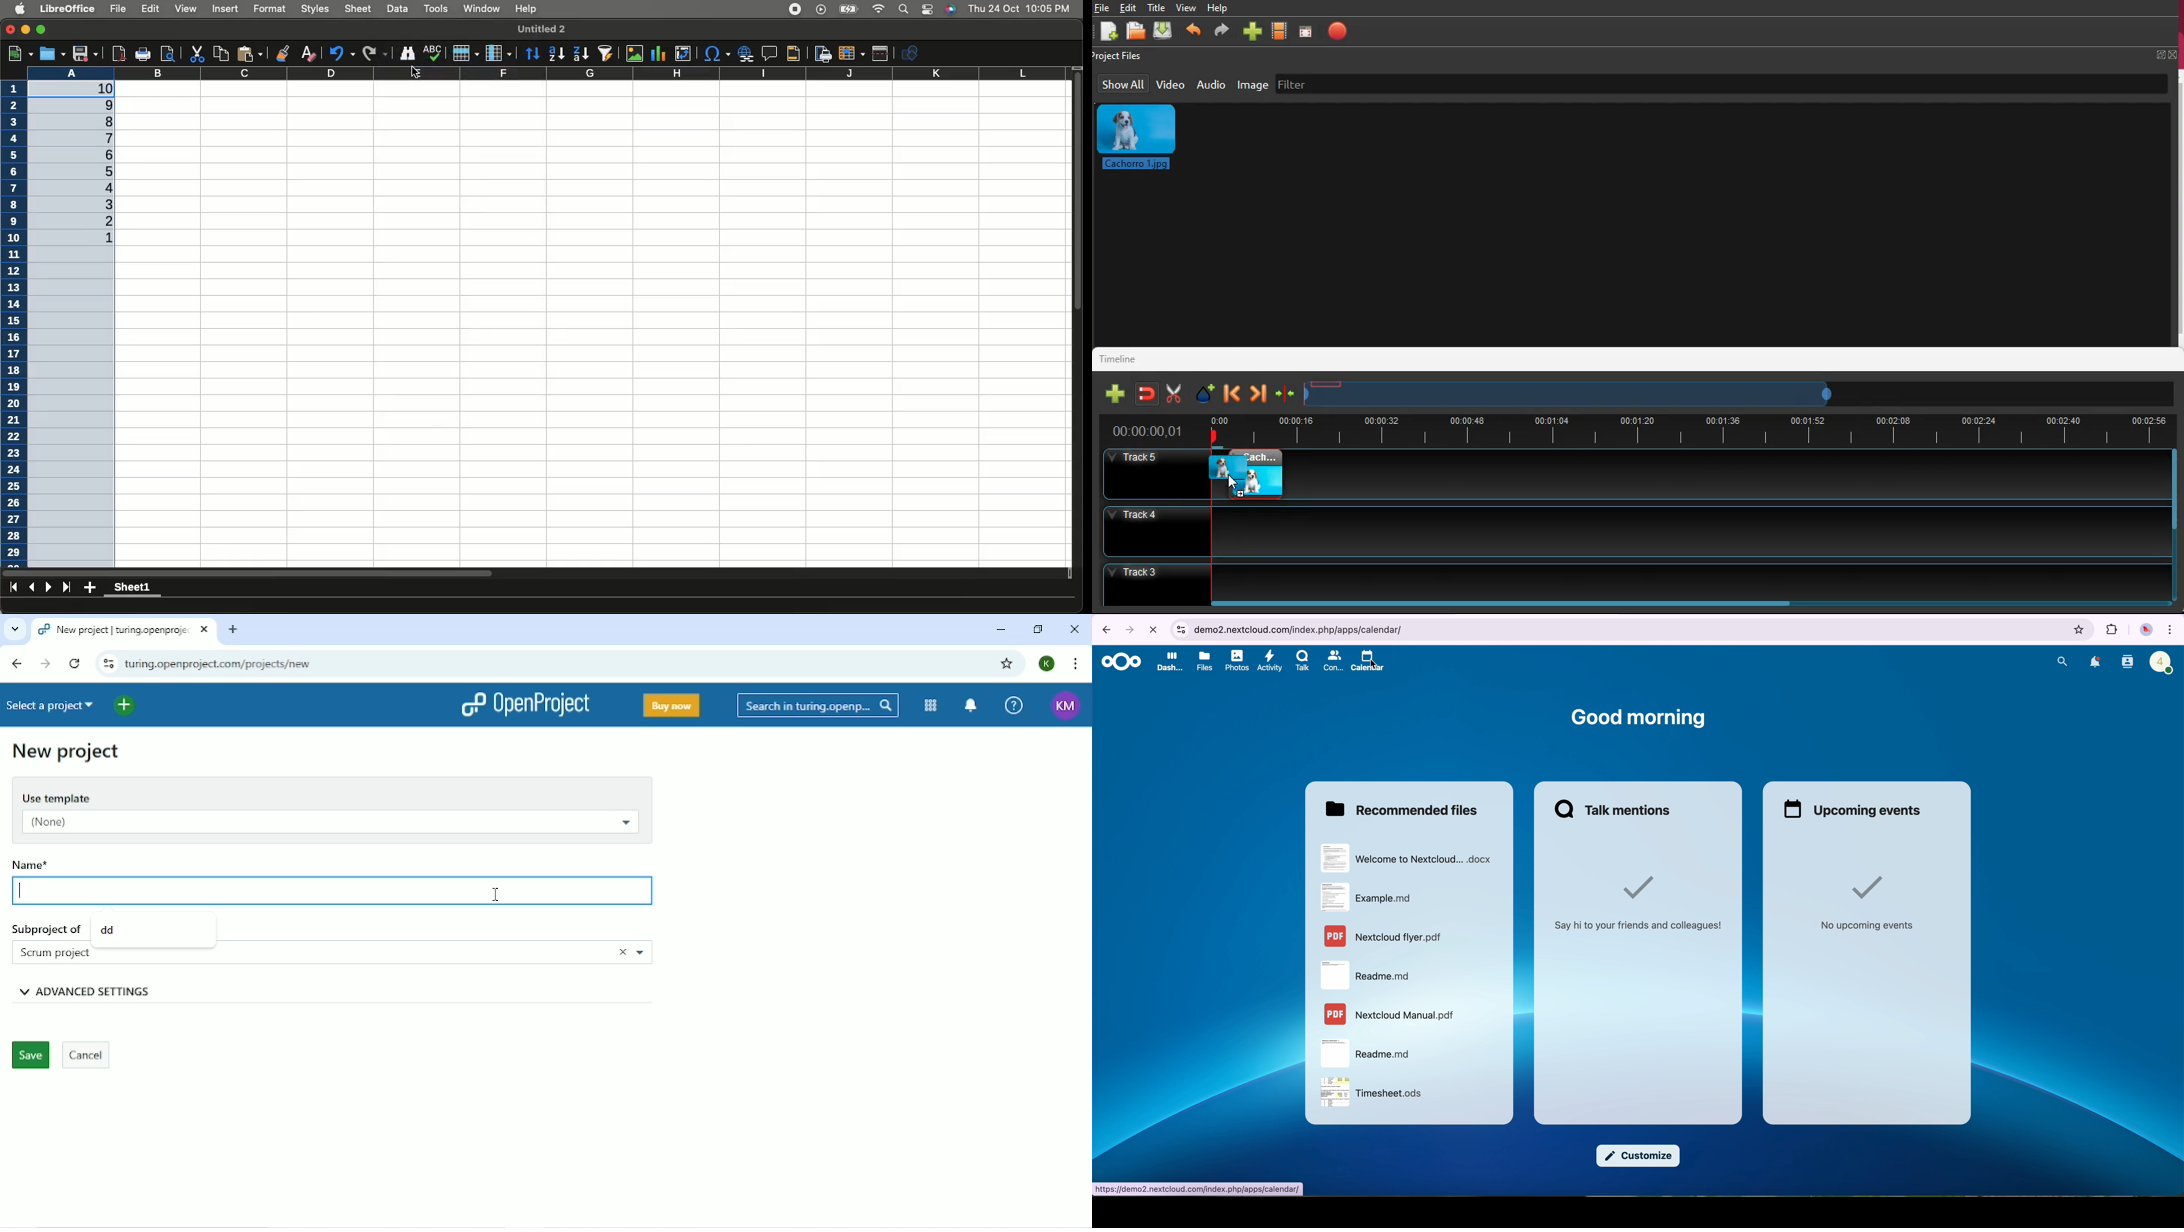 This screenshot has width=2184, height=1232. Describe the element at coordinates (616, 952) in the screenshot. I see `Close` at that location.